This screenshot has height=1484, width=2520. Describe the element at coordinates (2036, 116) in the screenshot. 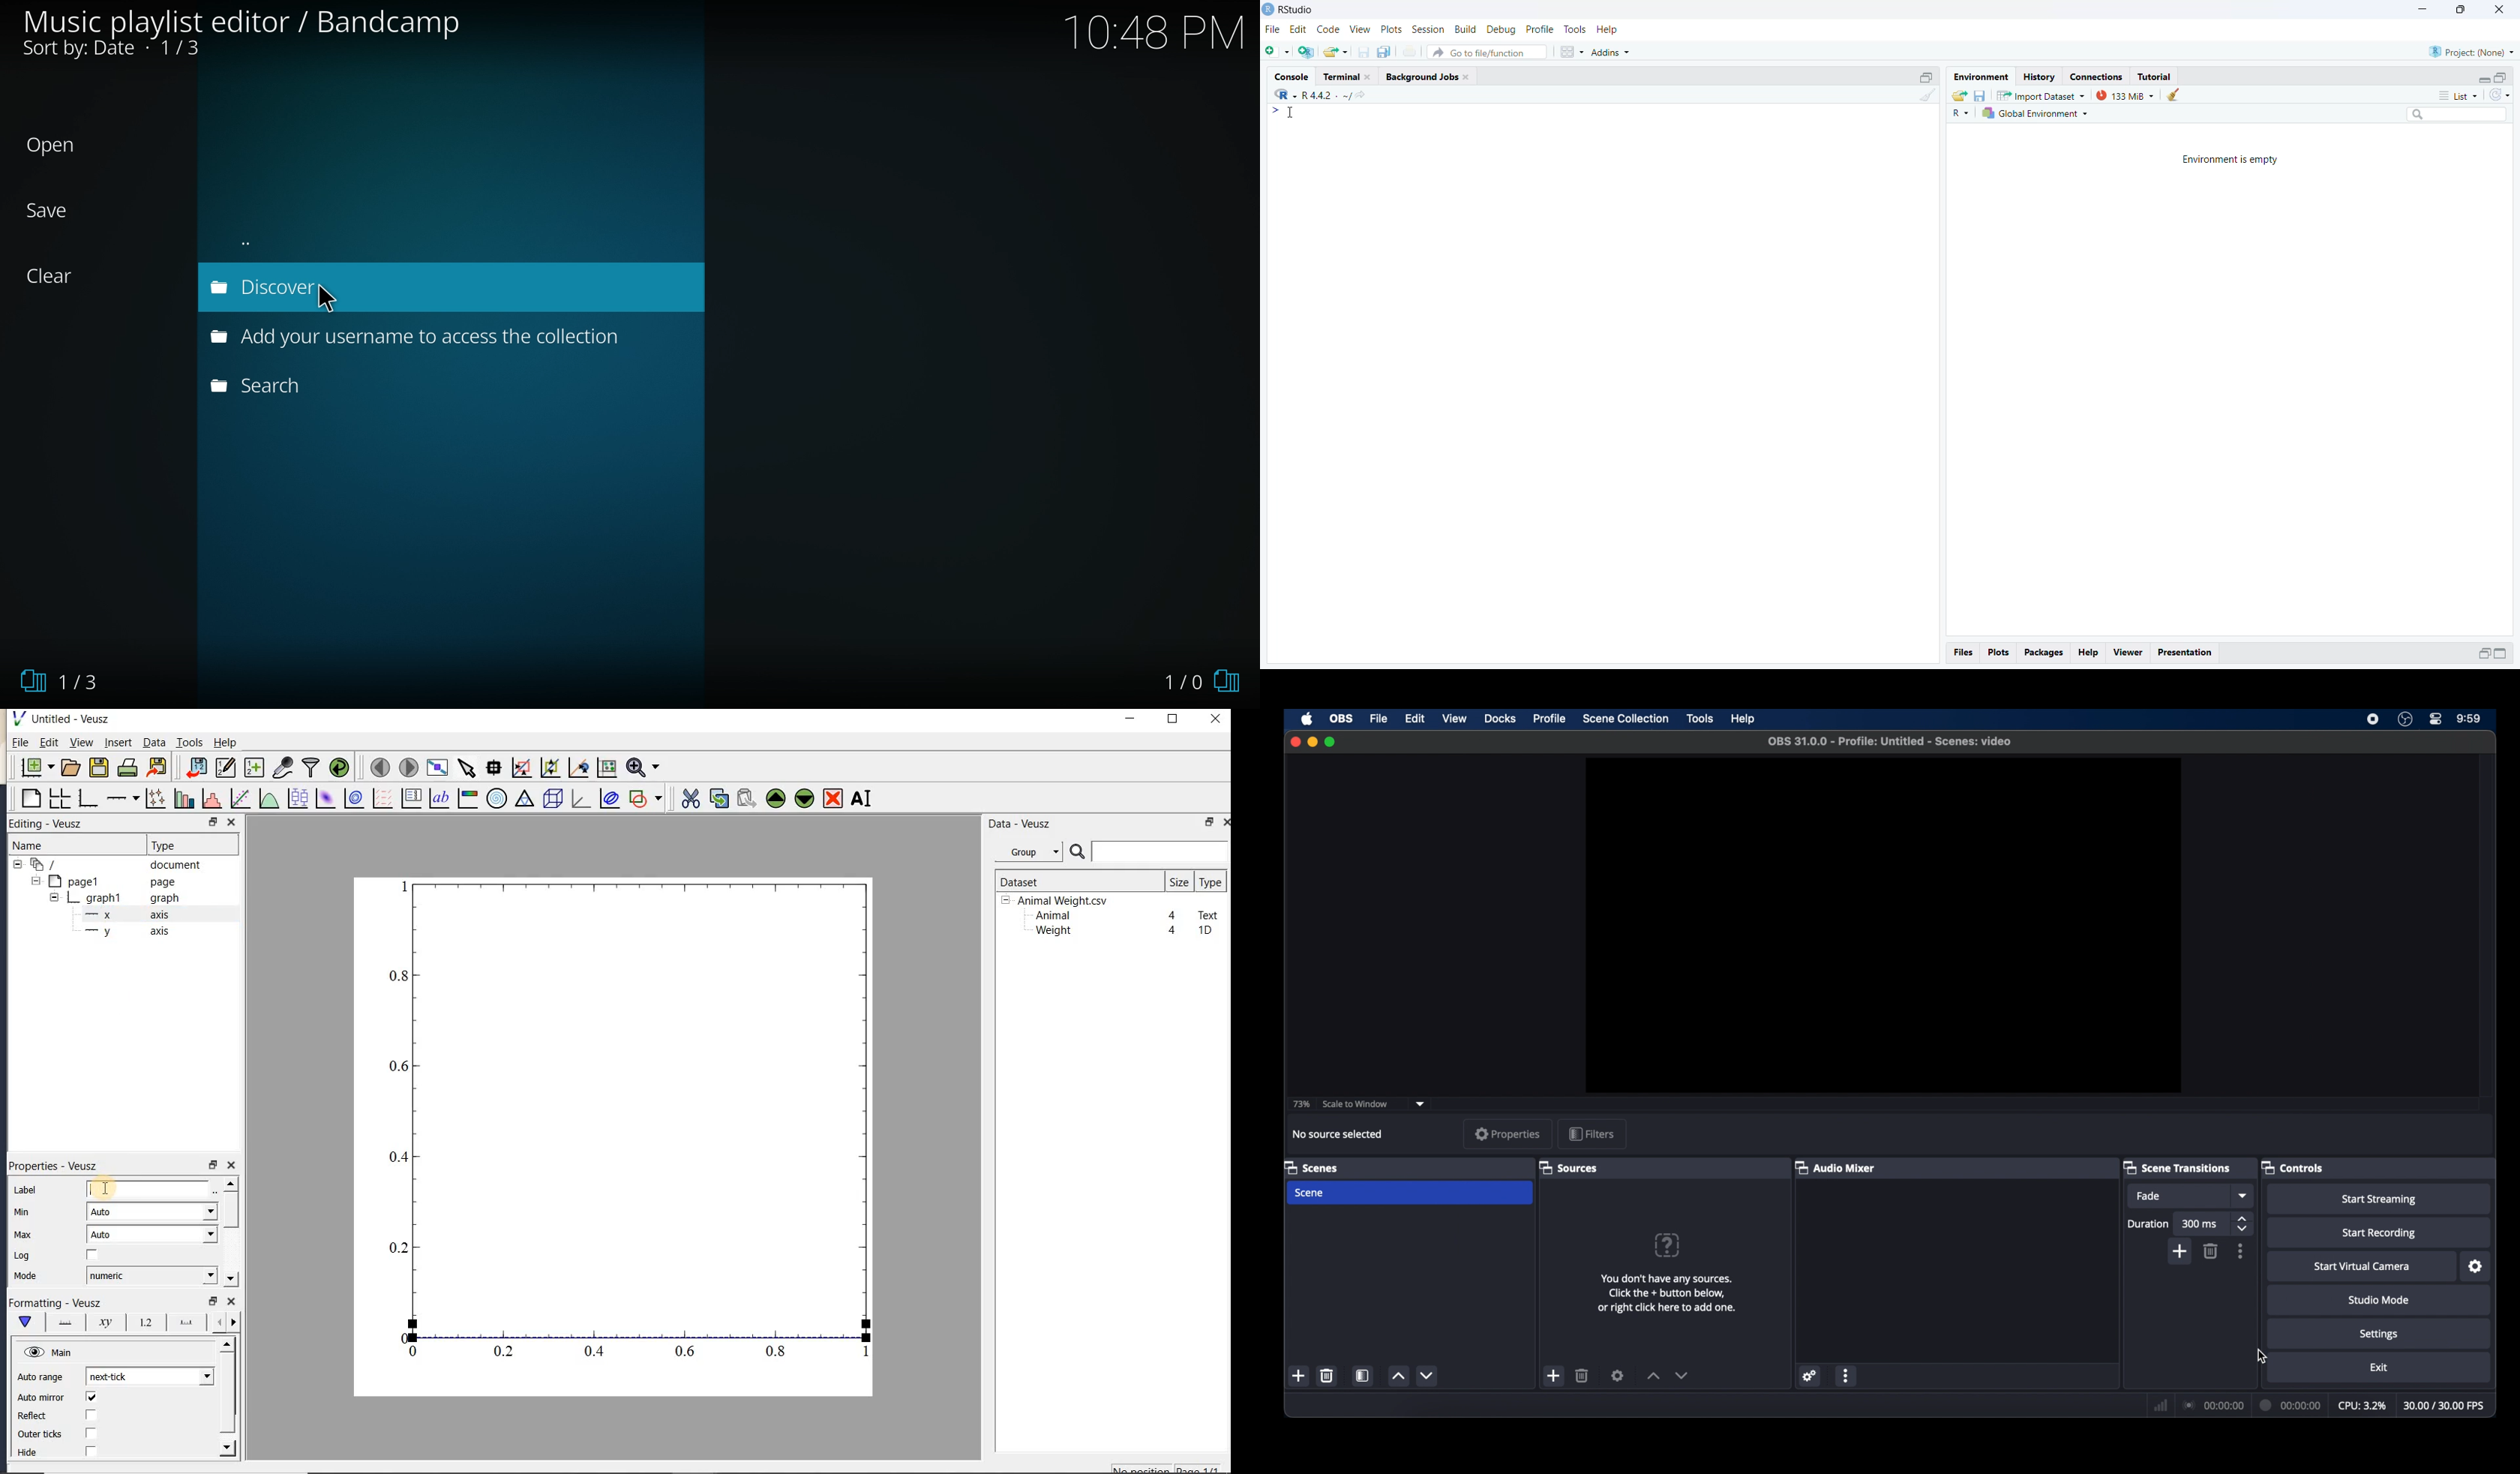

I see `Global Environment` at that location.